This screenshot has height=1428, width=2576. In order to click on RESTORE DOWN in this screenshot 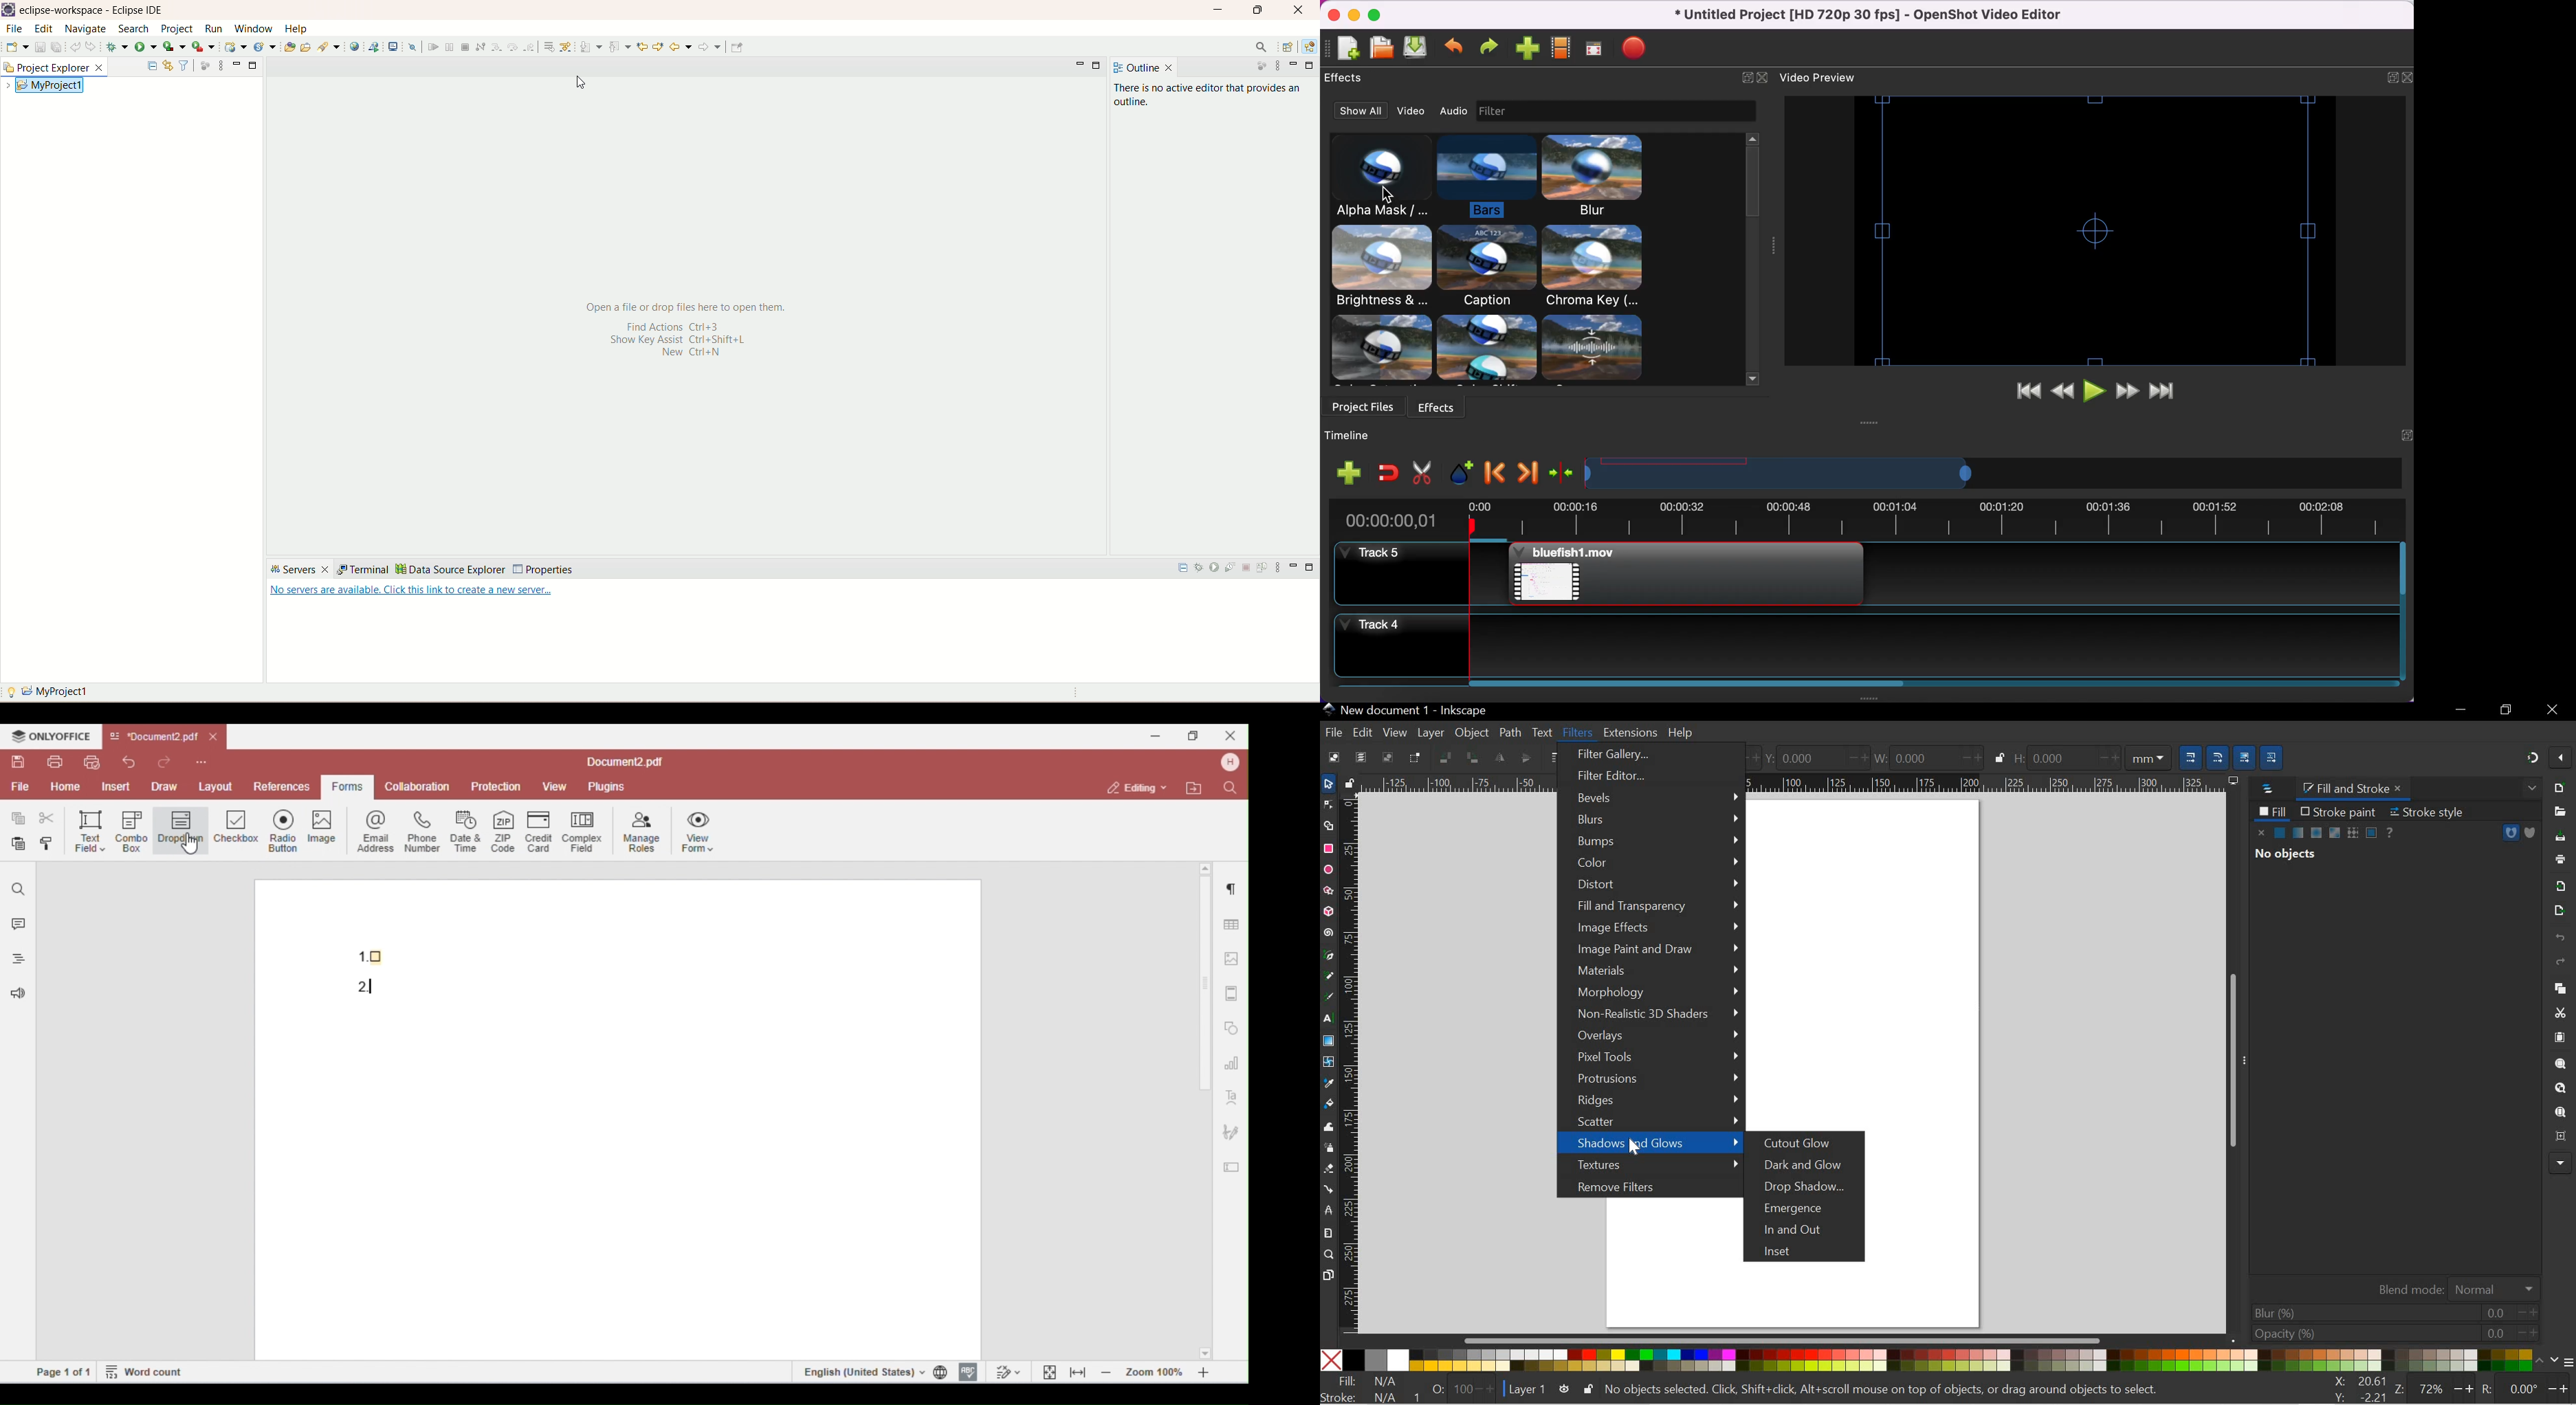, I will do `click(2508, 712)`.